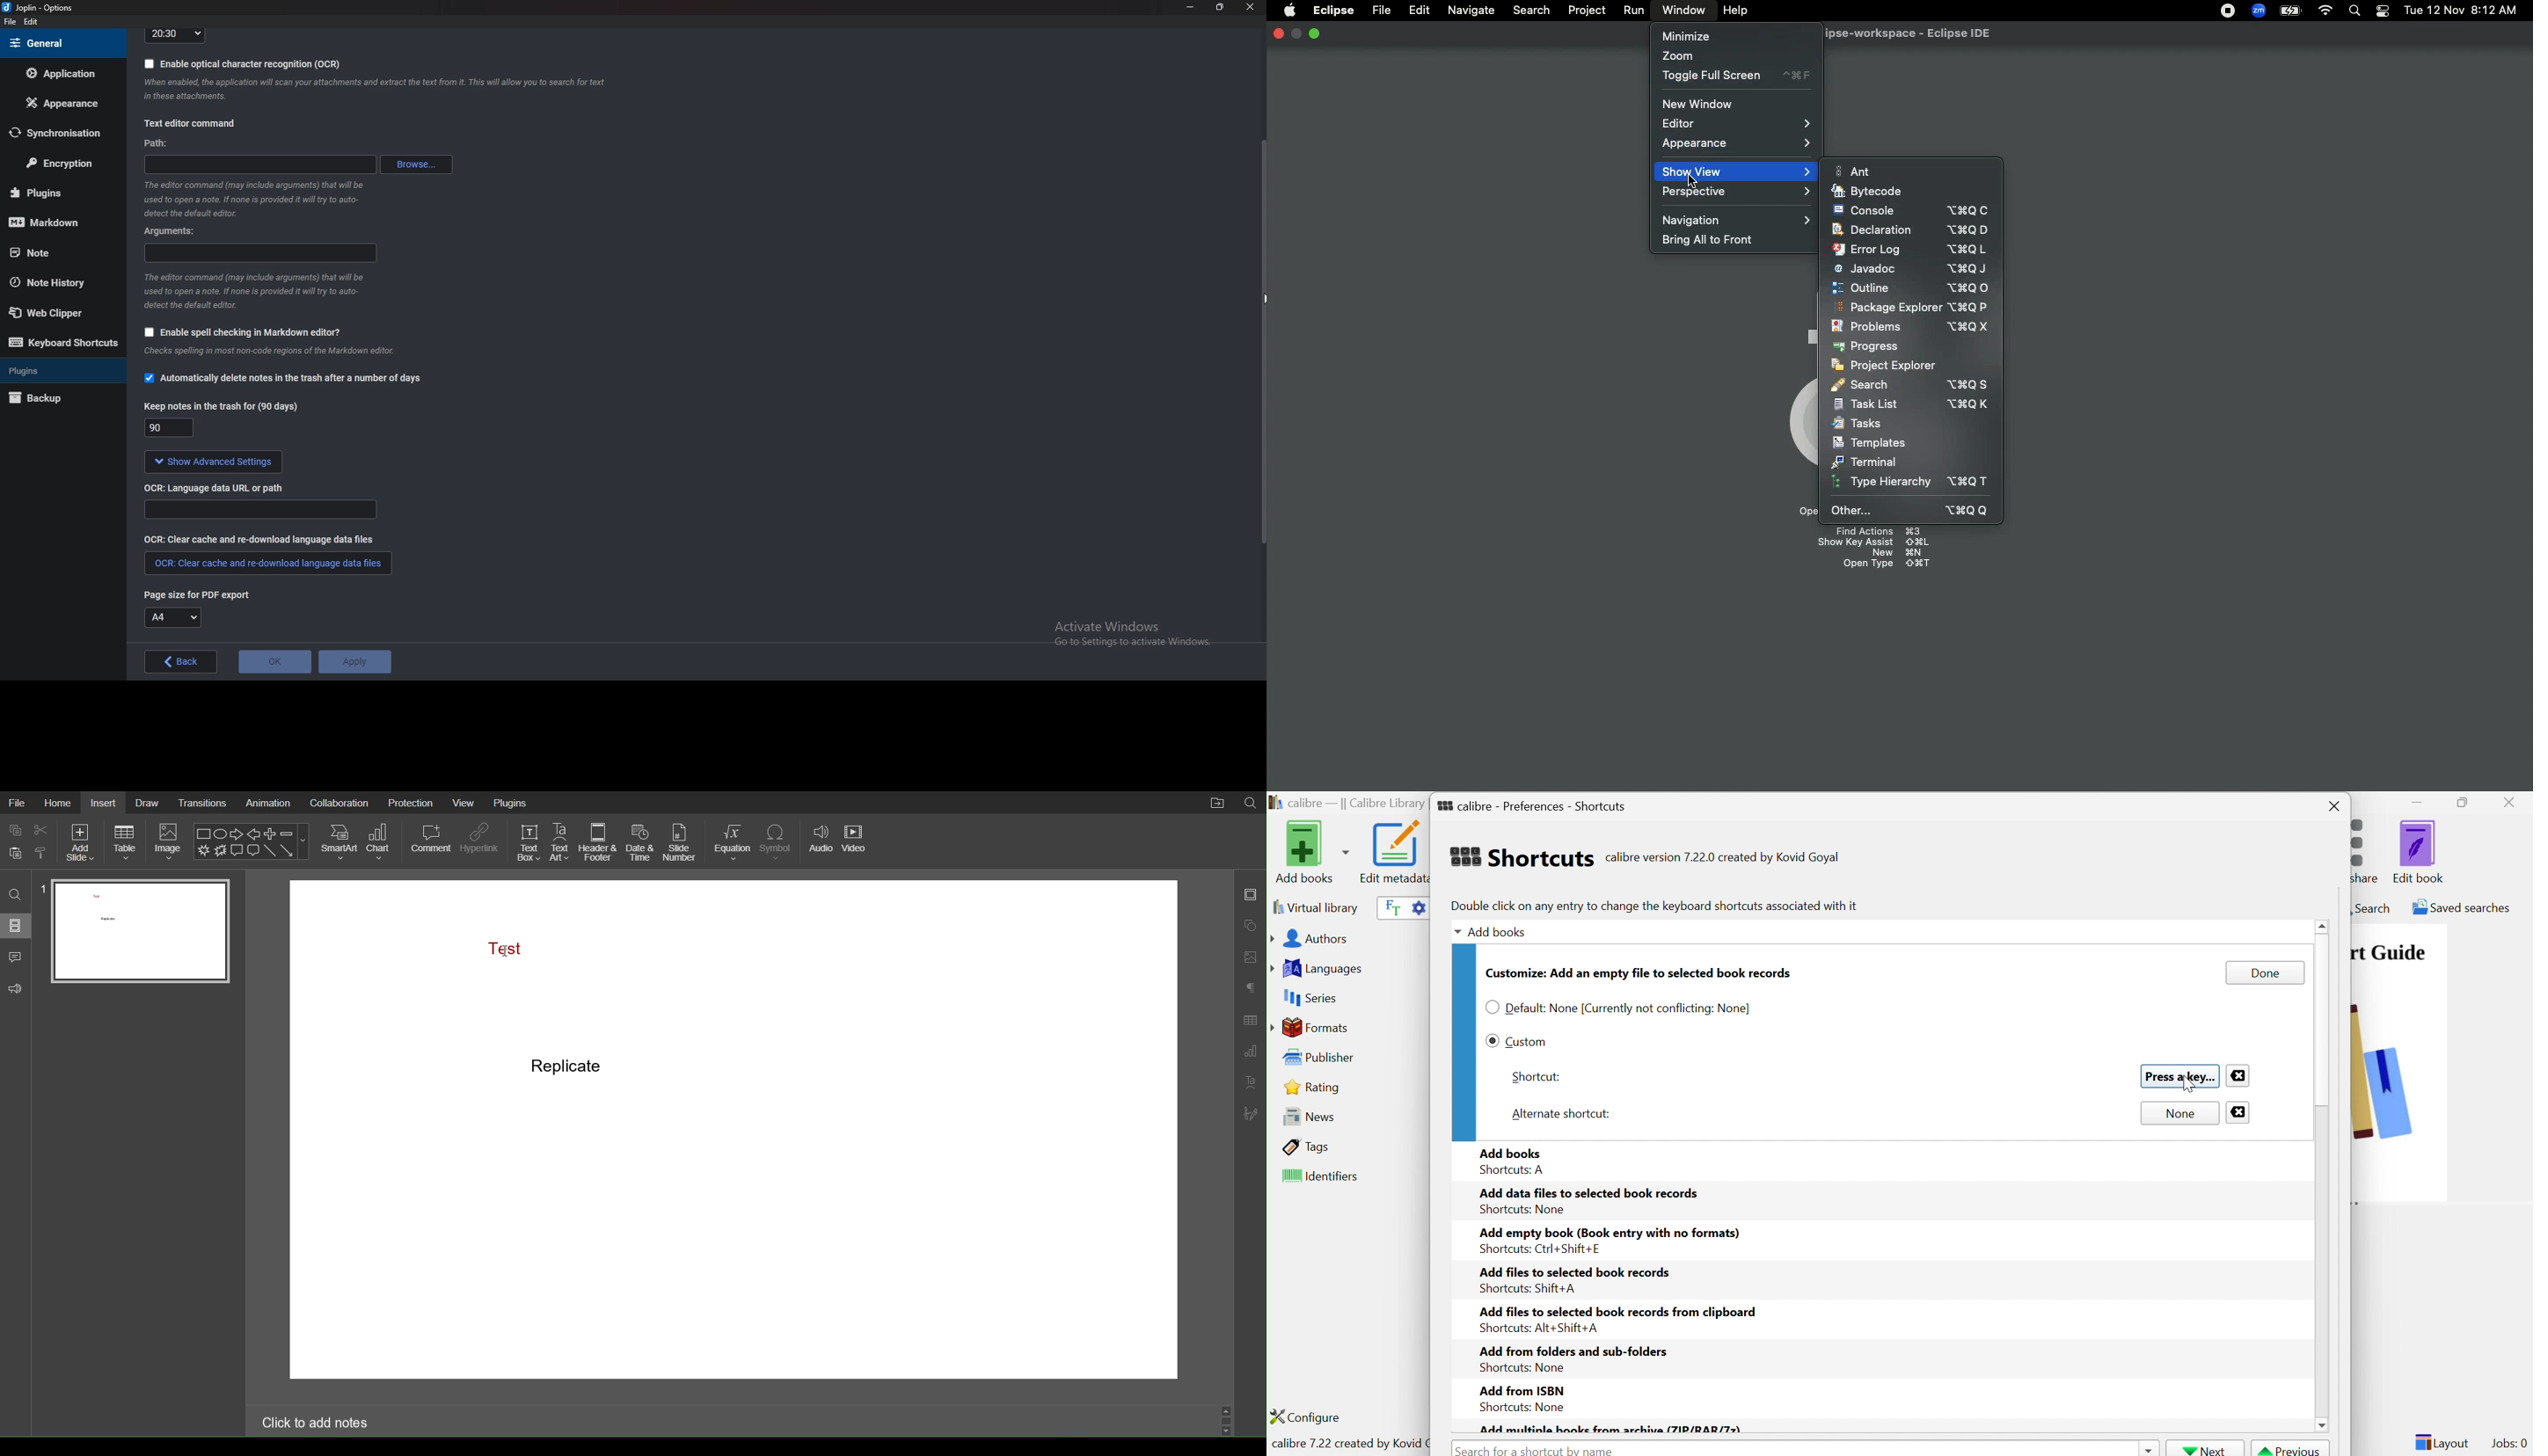 The width and height of the screenshot is (2548, 1456). What do you see at coordinates (1520, 857) in the screenshot?
I see `Shortcuts` at bounding box center [1520, 857].